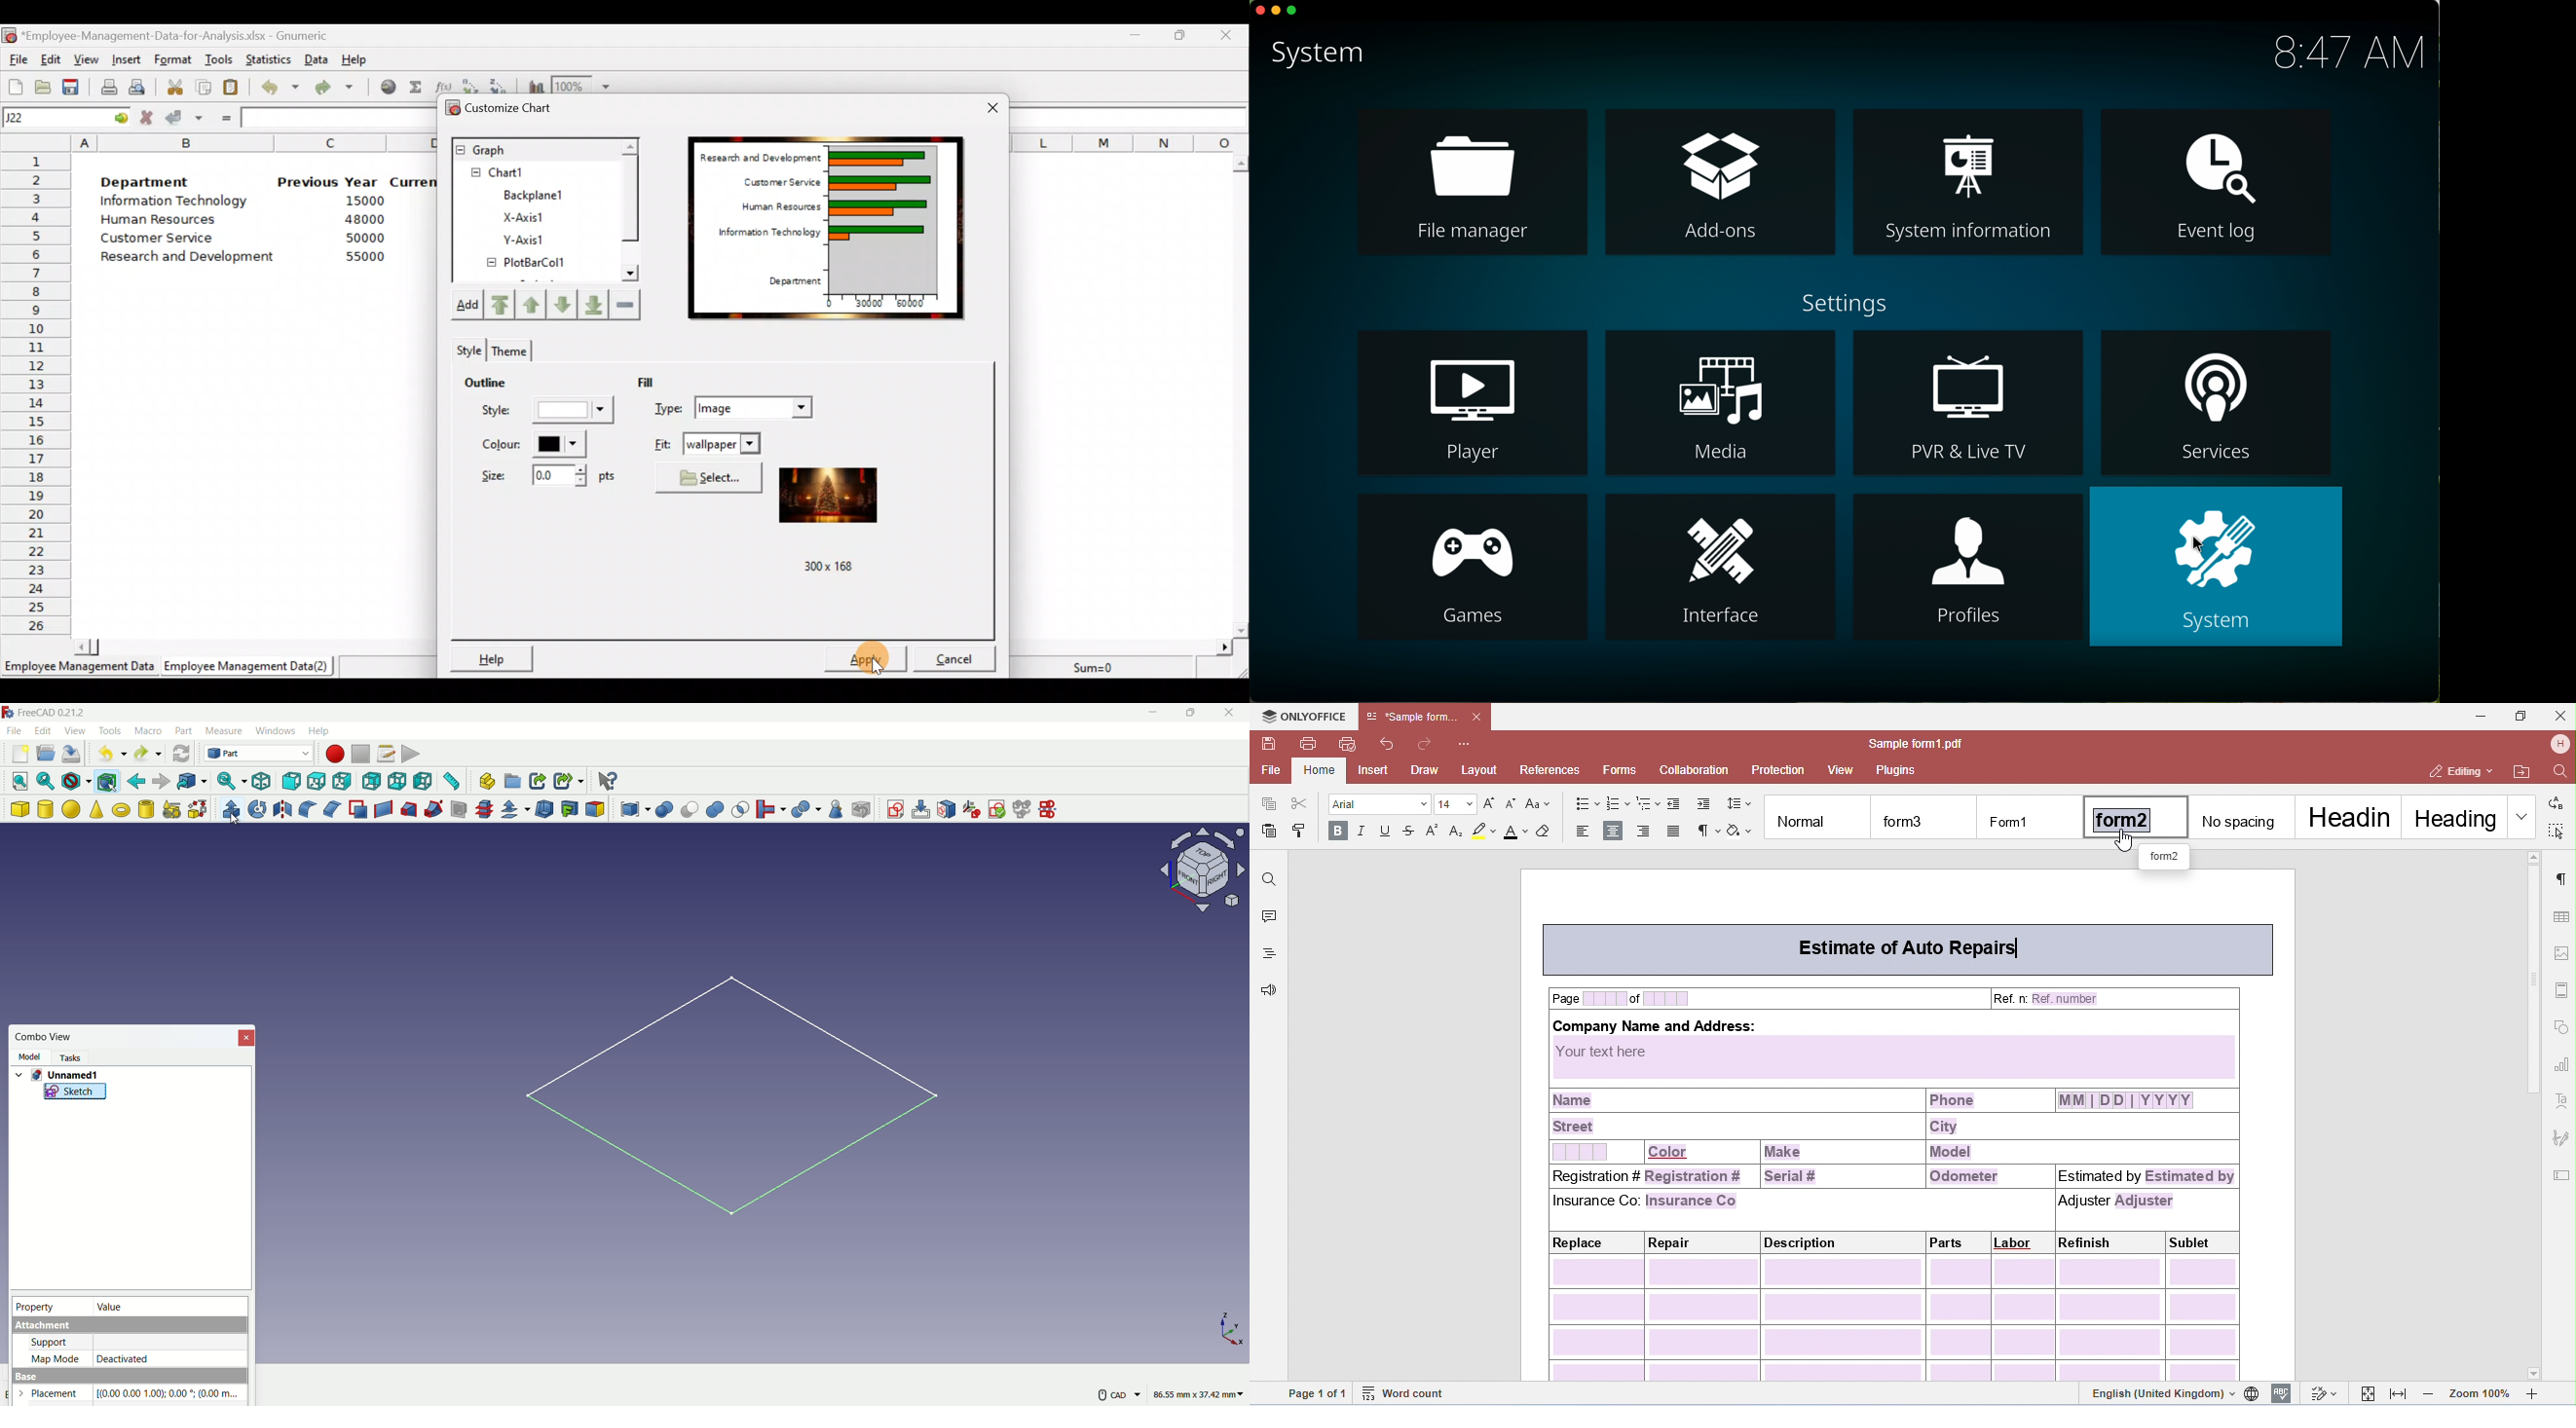 This screenshot has width=2576, height=1428. What do you see at coordinates (148, 118) in the screenshot?
I see `Cancel change` at bounding box center [148, 118].